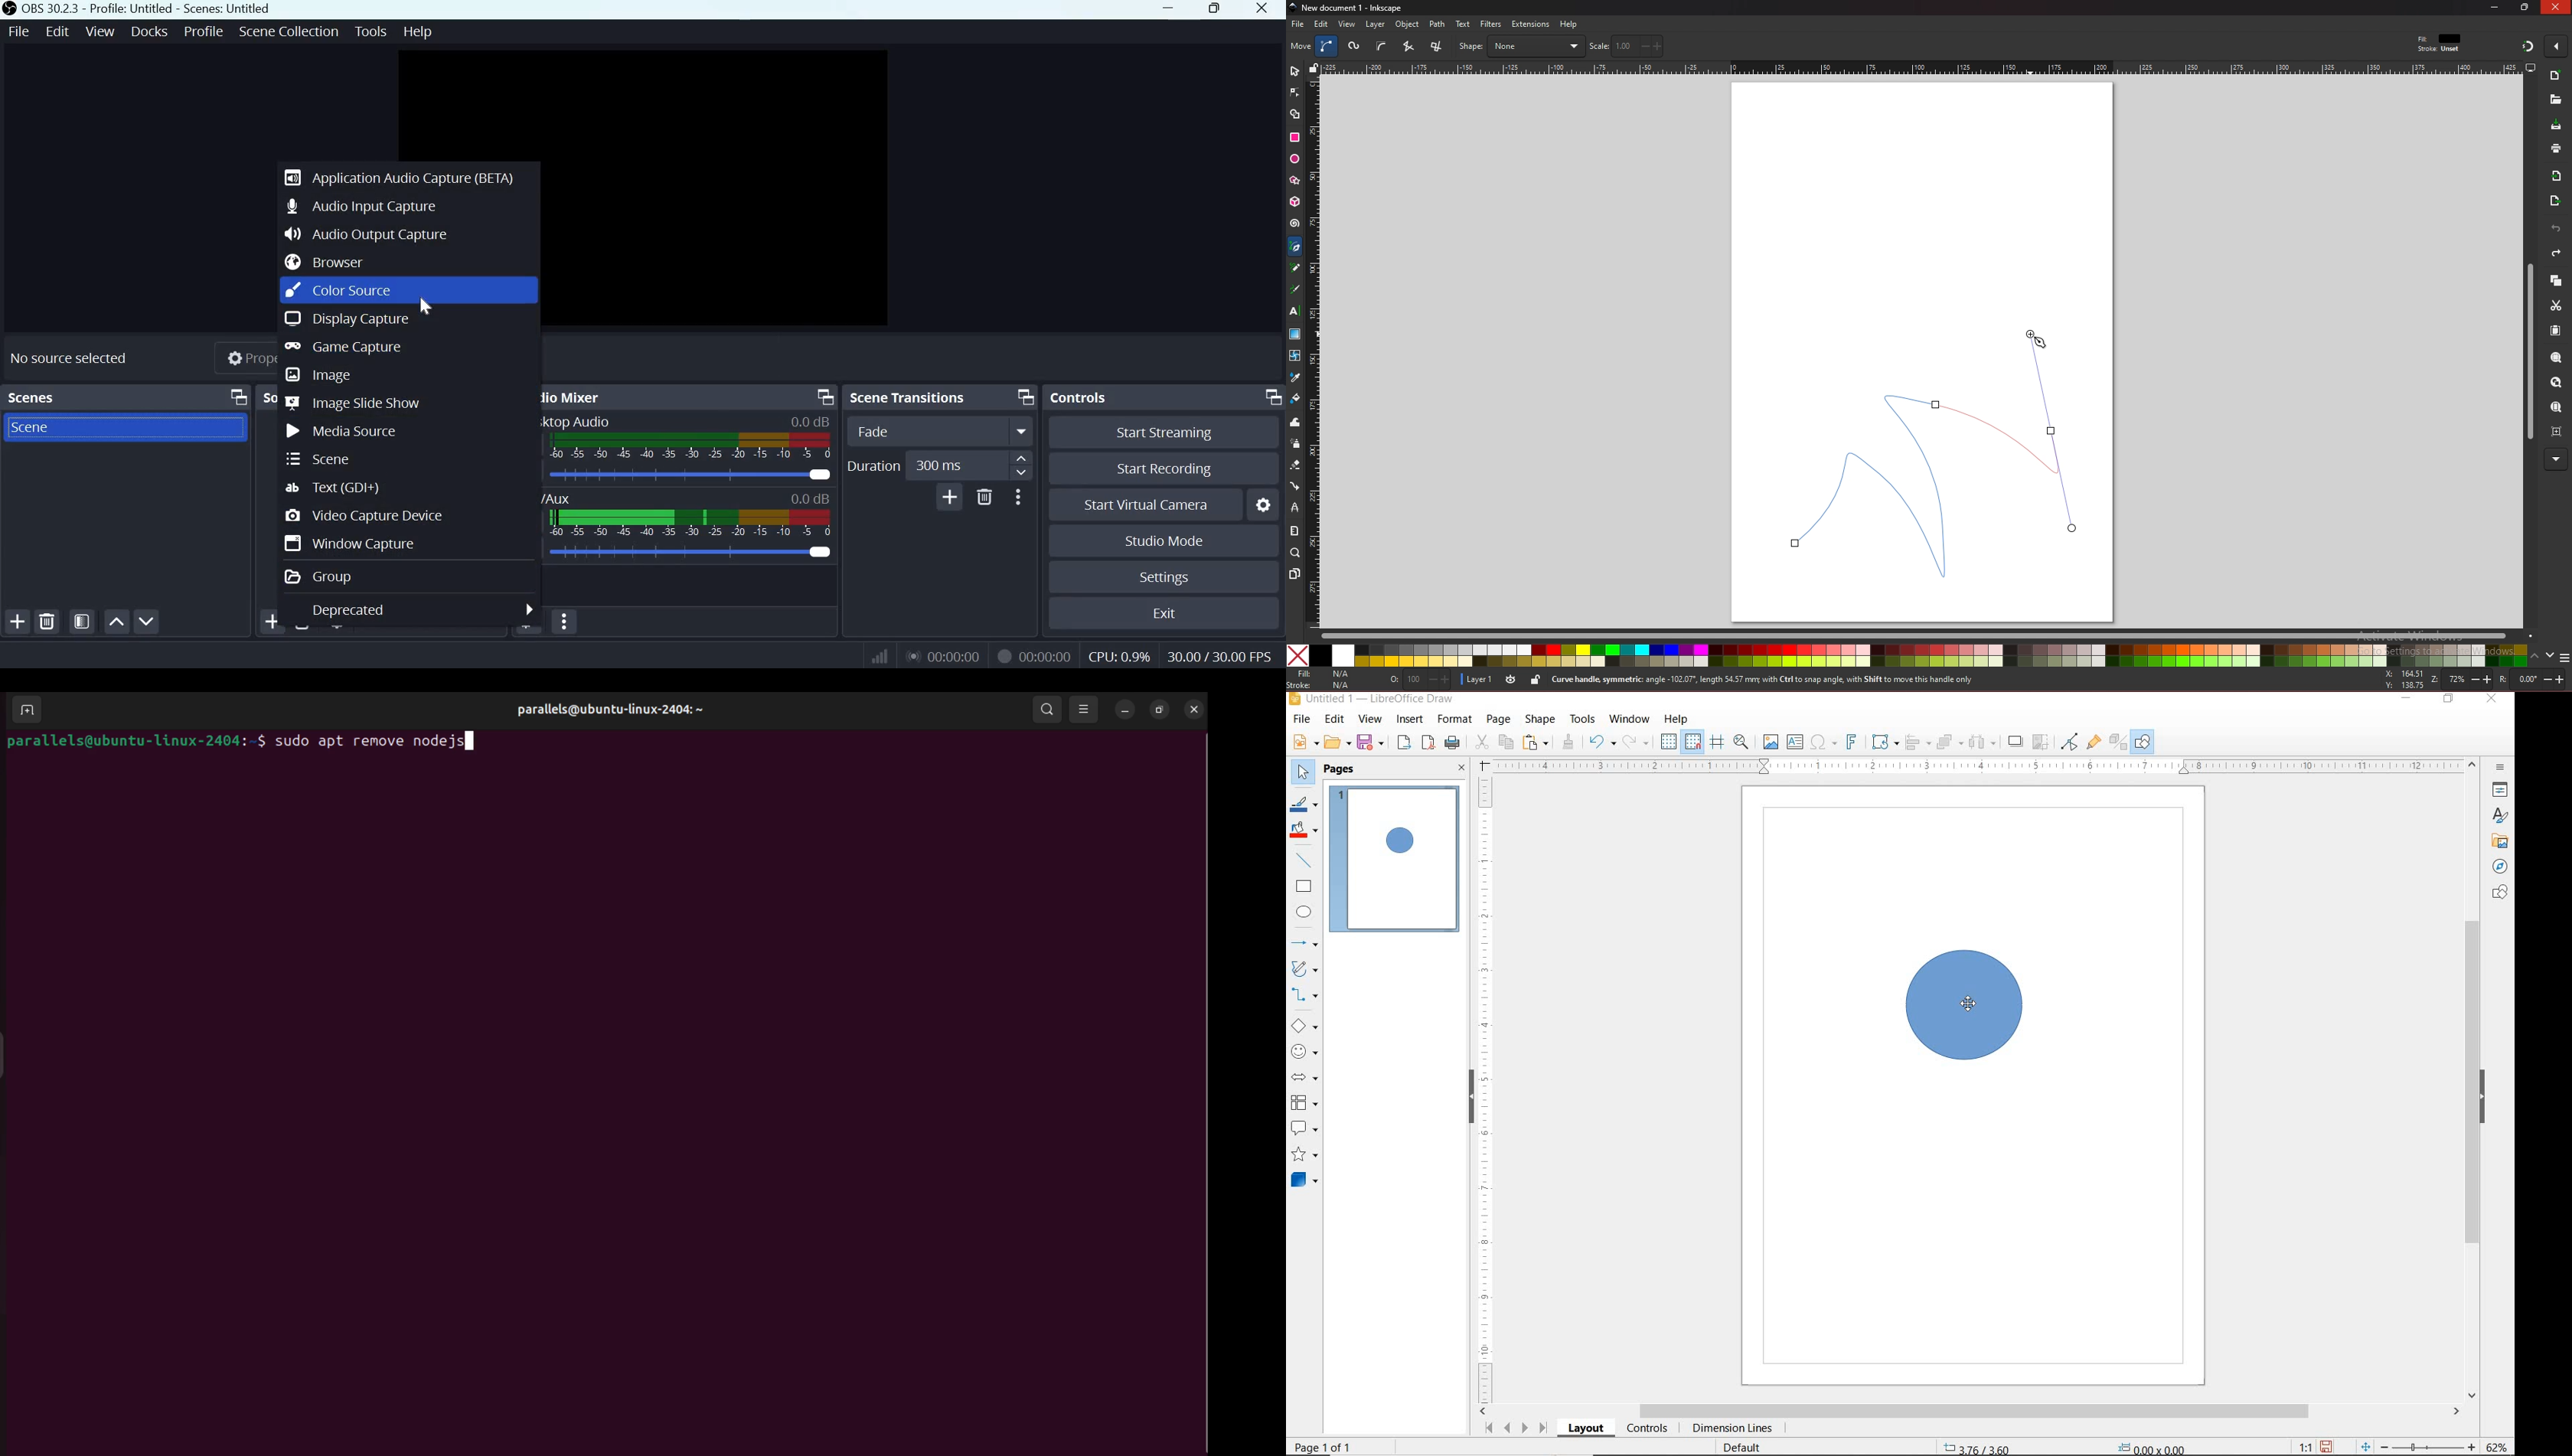 Image resolution: width=2576 pixels, height=1456 pixels. What do you see at coordinates (1369, 719) in the screenshot?
I see `VIEW` at bounding box center [1369, 719].